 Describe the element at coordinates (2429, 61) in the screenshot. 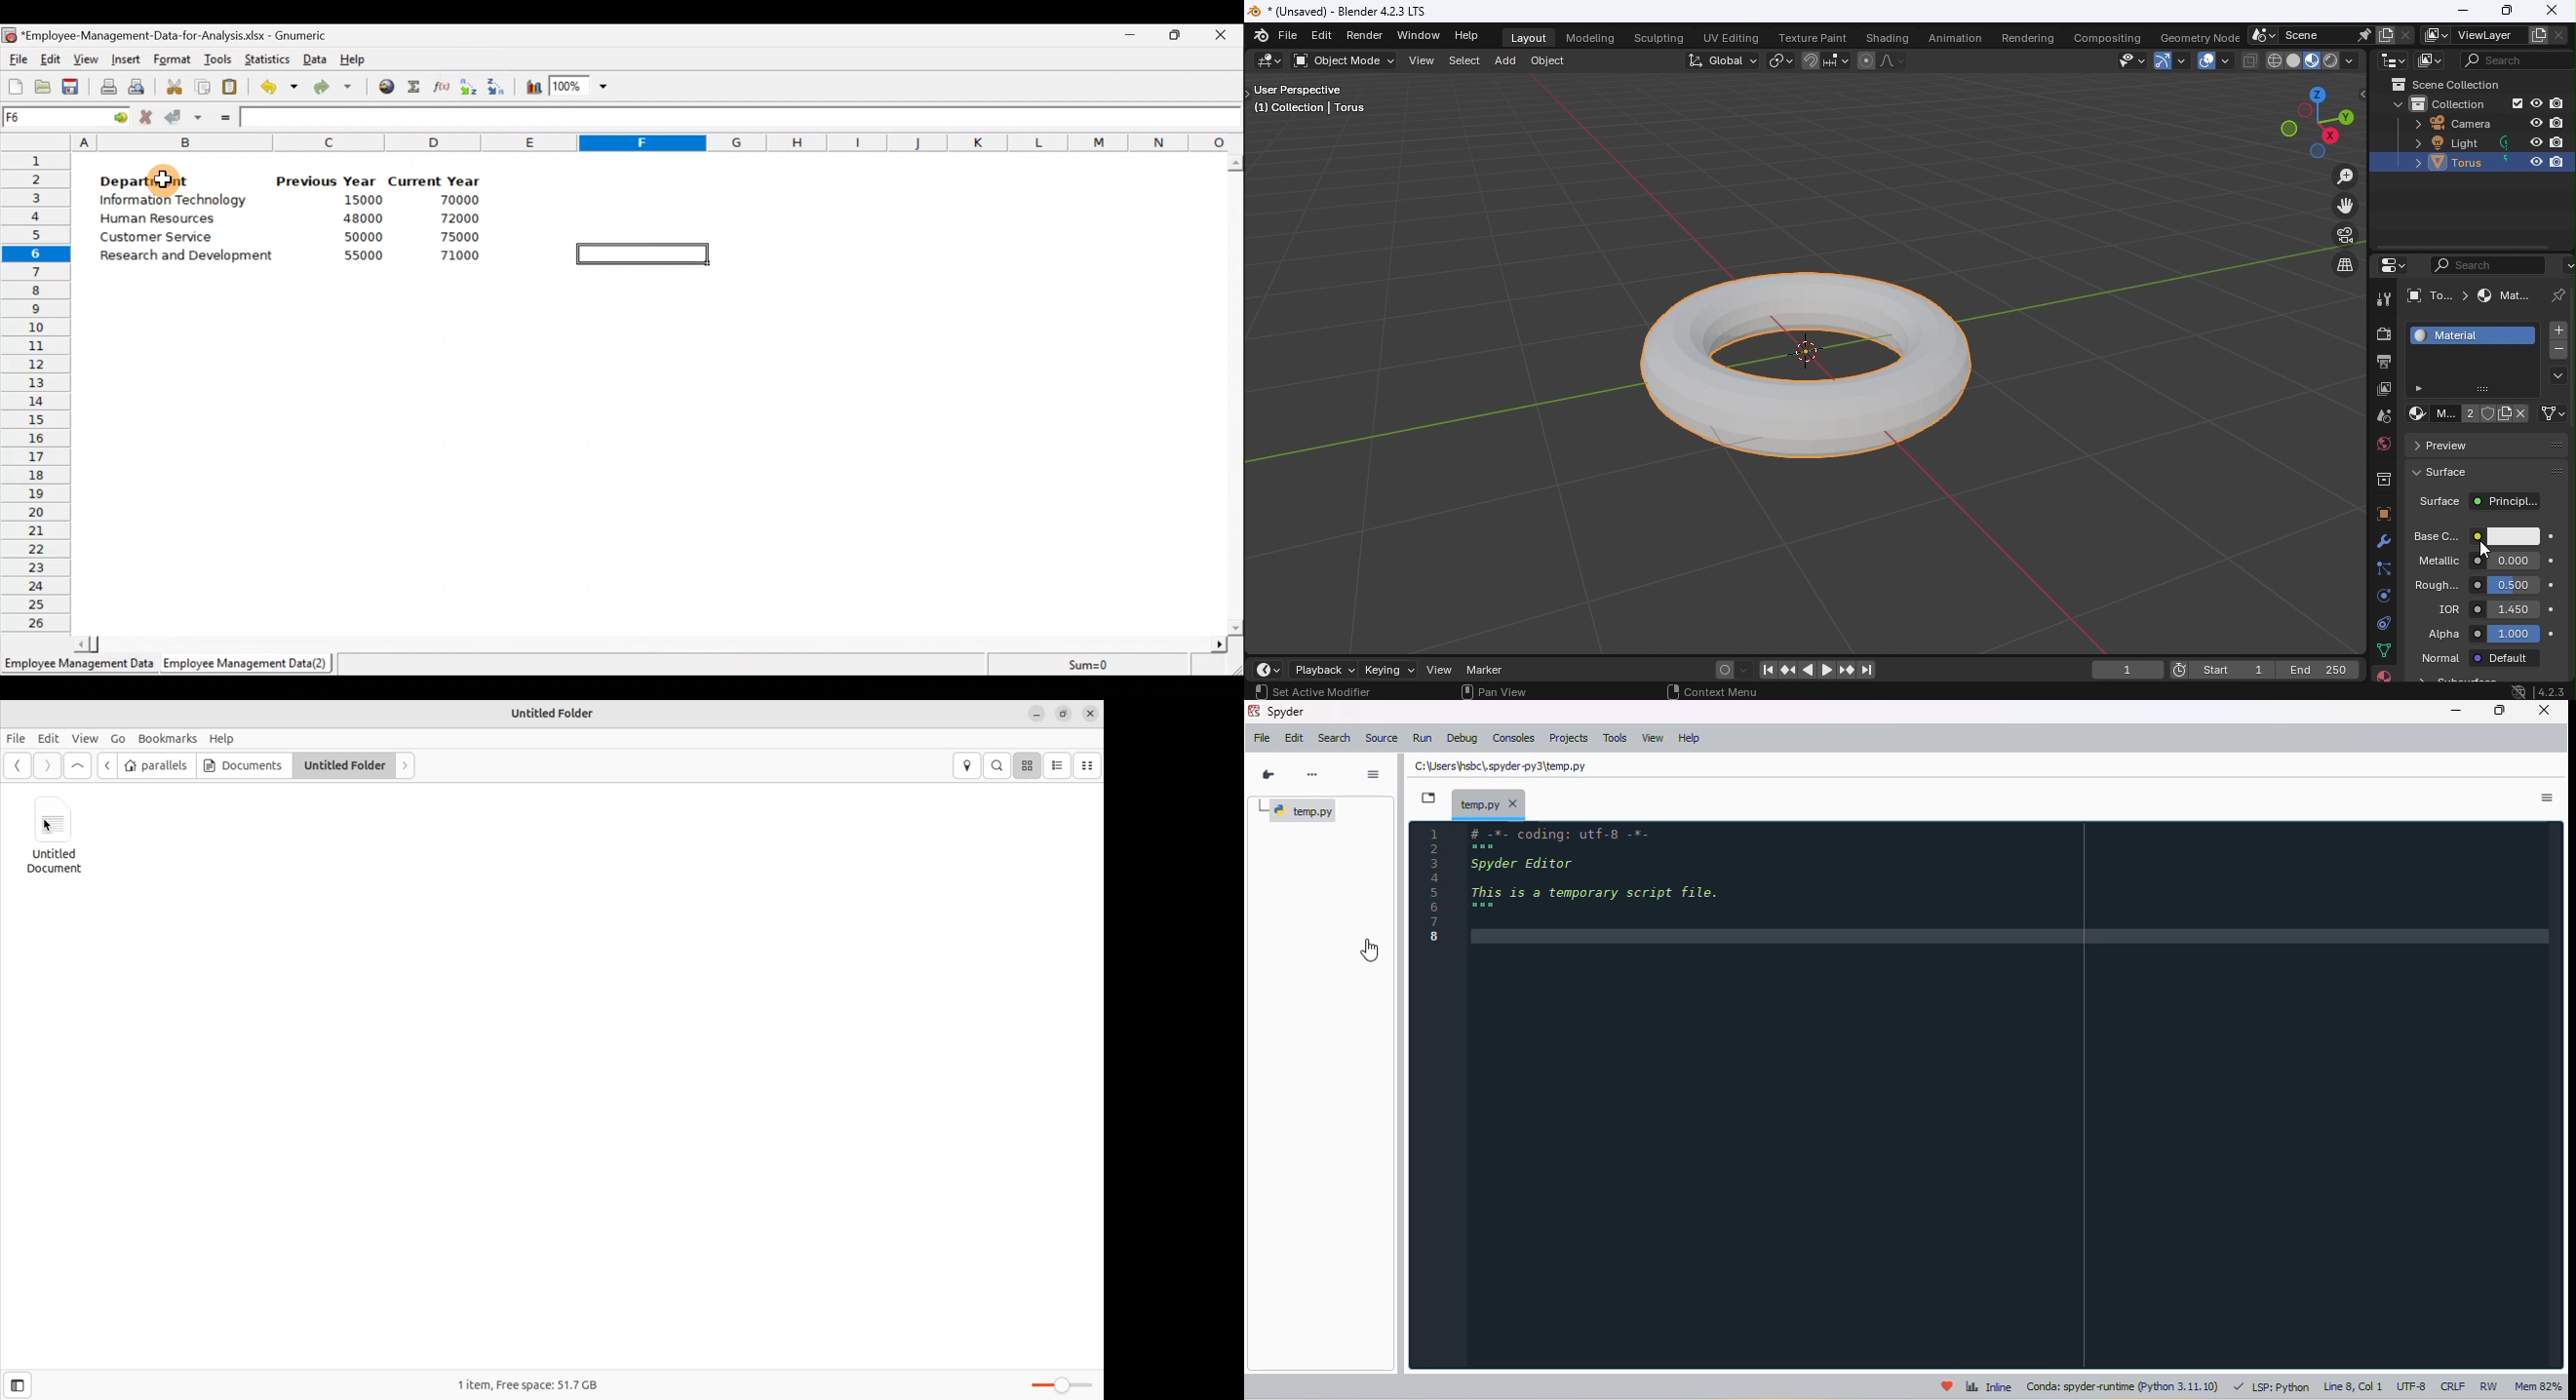

I see `Display mode` at that location.